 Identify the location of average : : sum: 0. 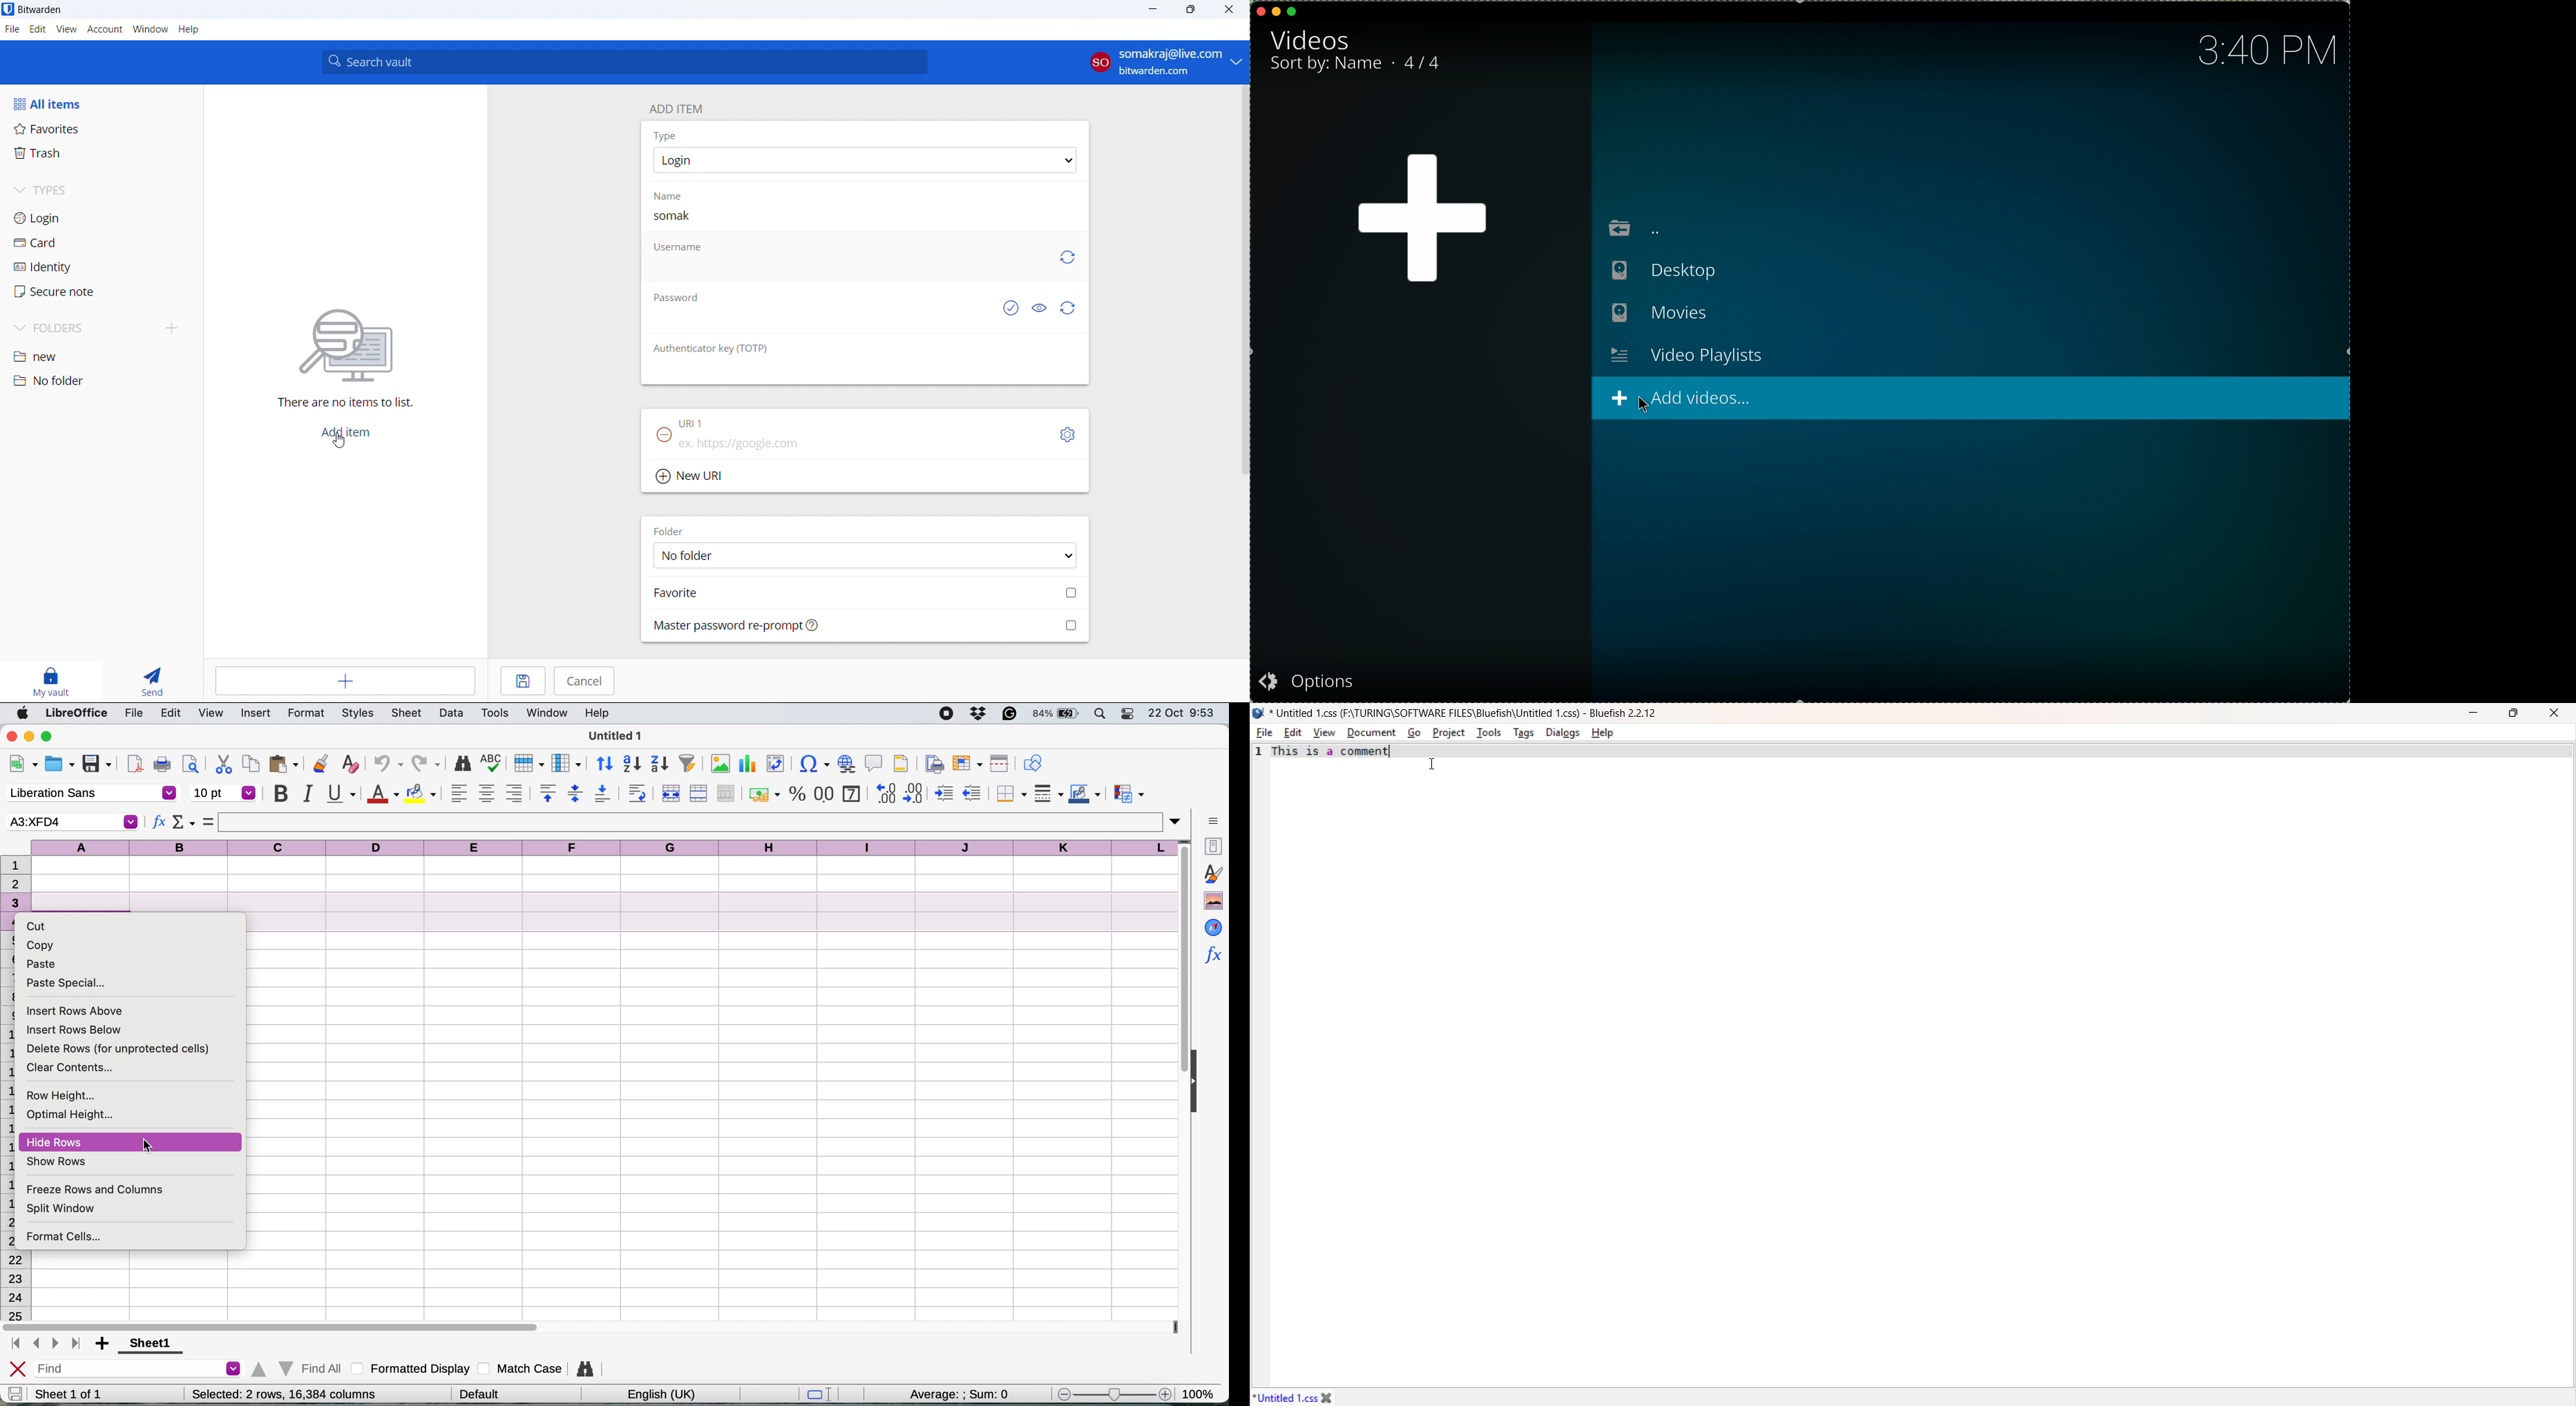
(947, 1392).